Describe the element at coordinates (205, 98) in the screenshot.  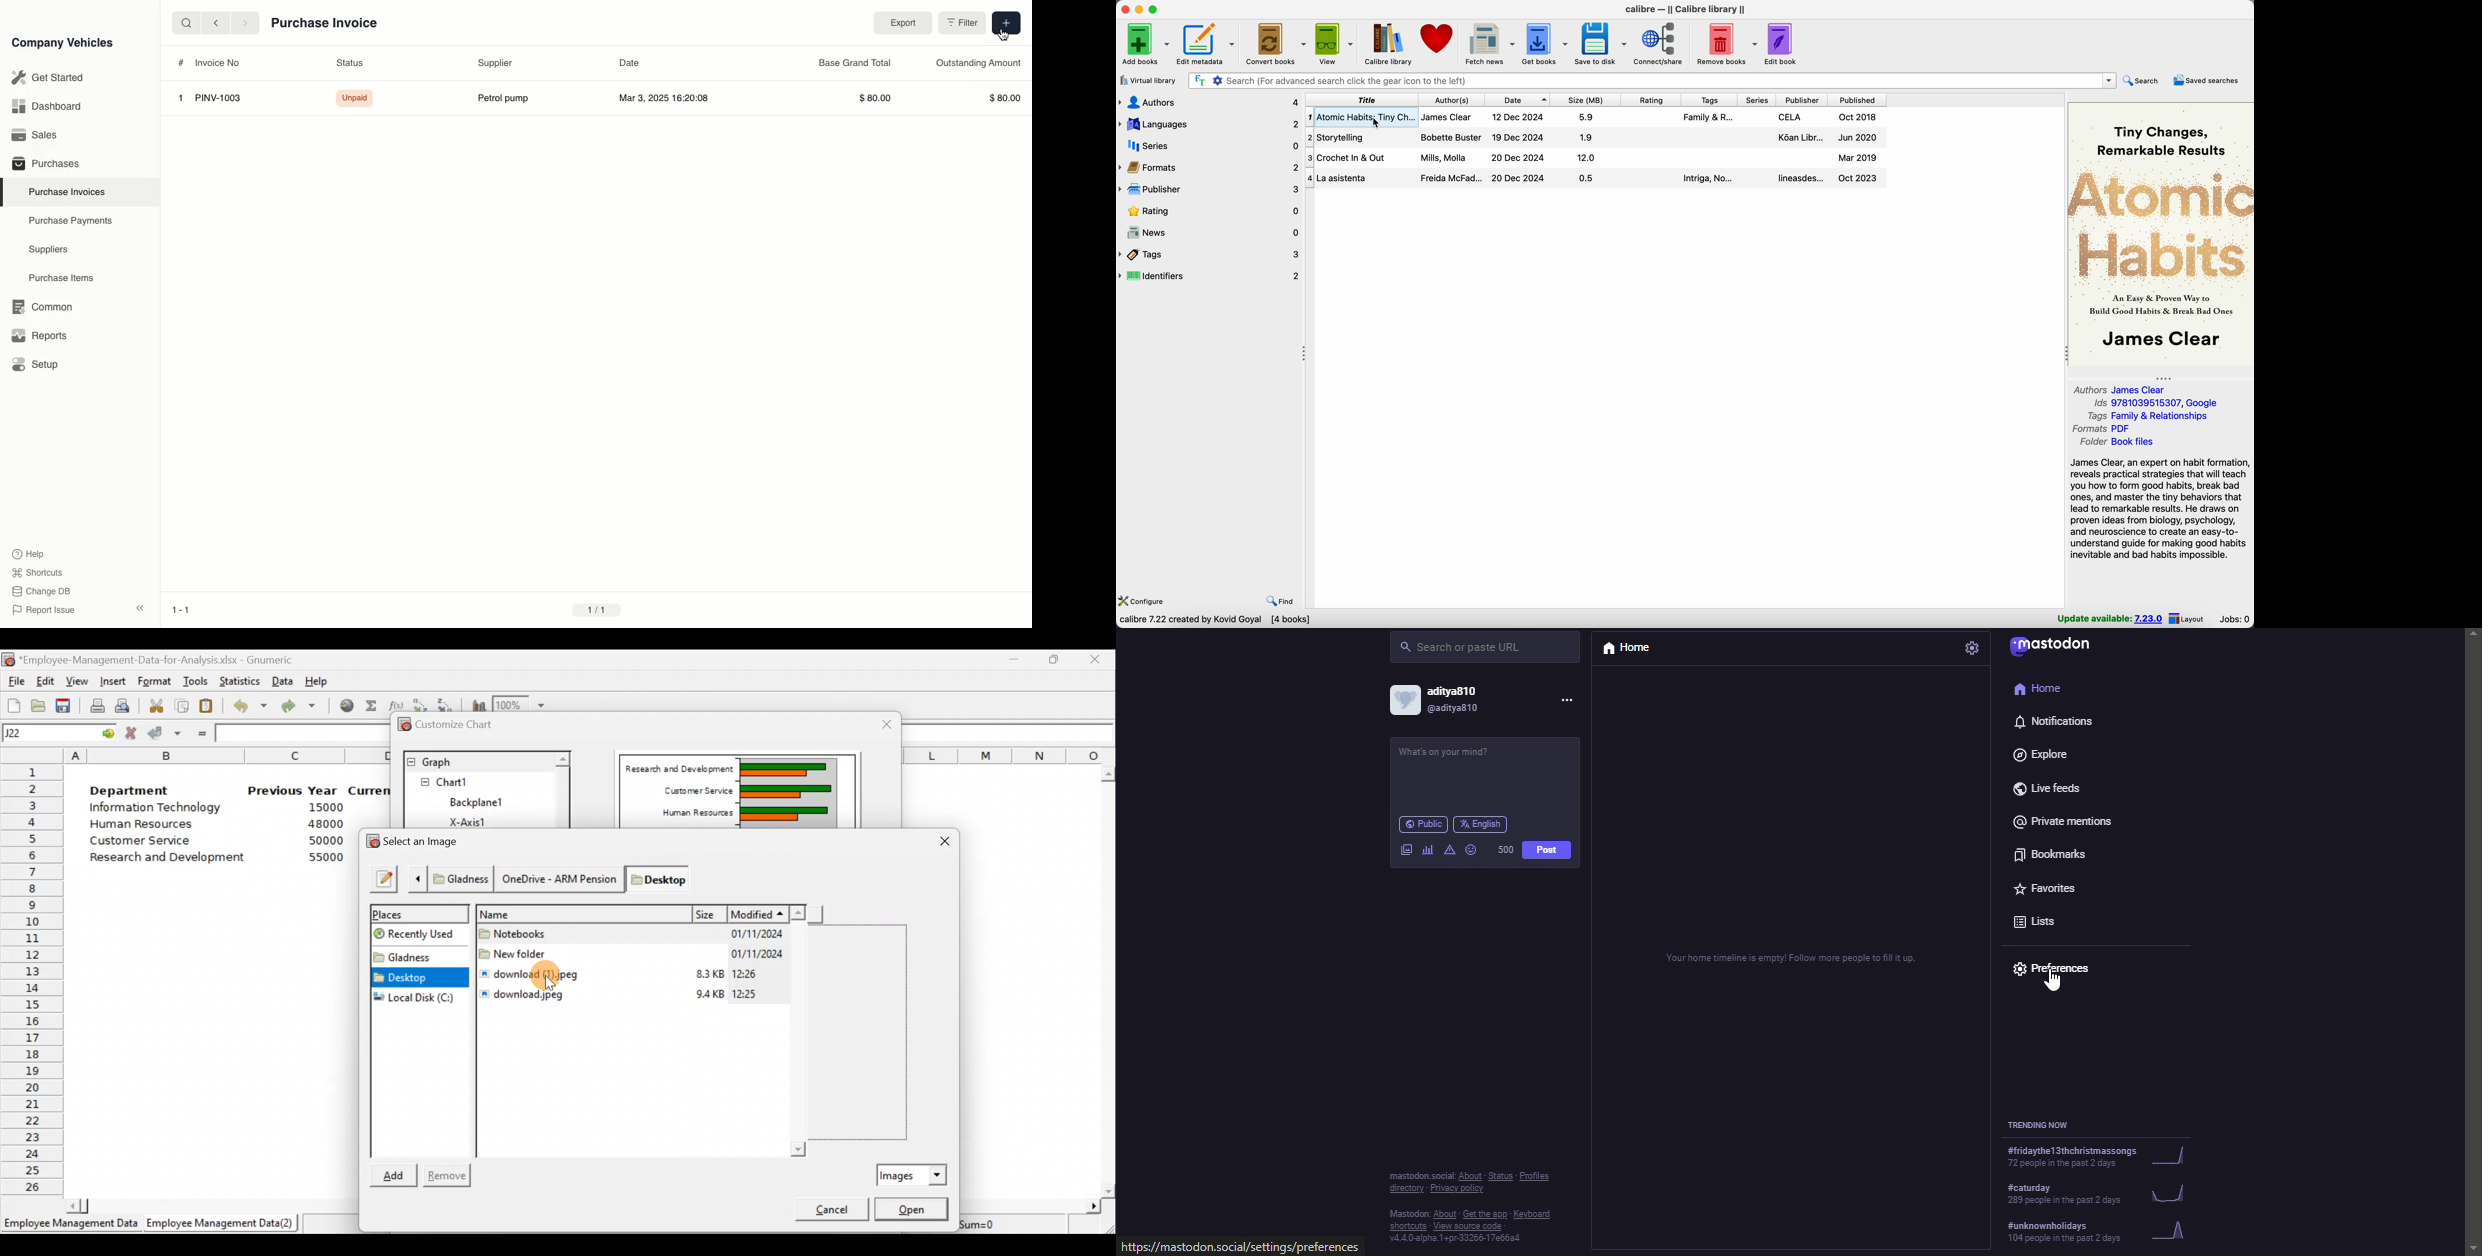
I see `1 PINV-1003` at that location.